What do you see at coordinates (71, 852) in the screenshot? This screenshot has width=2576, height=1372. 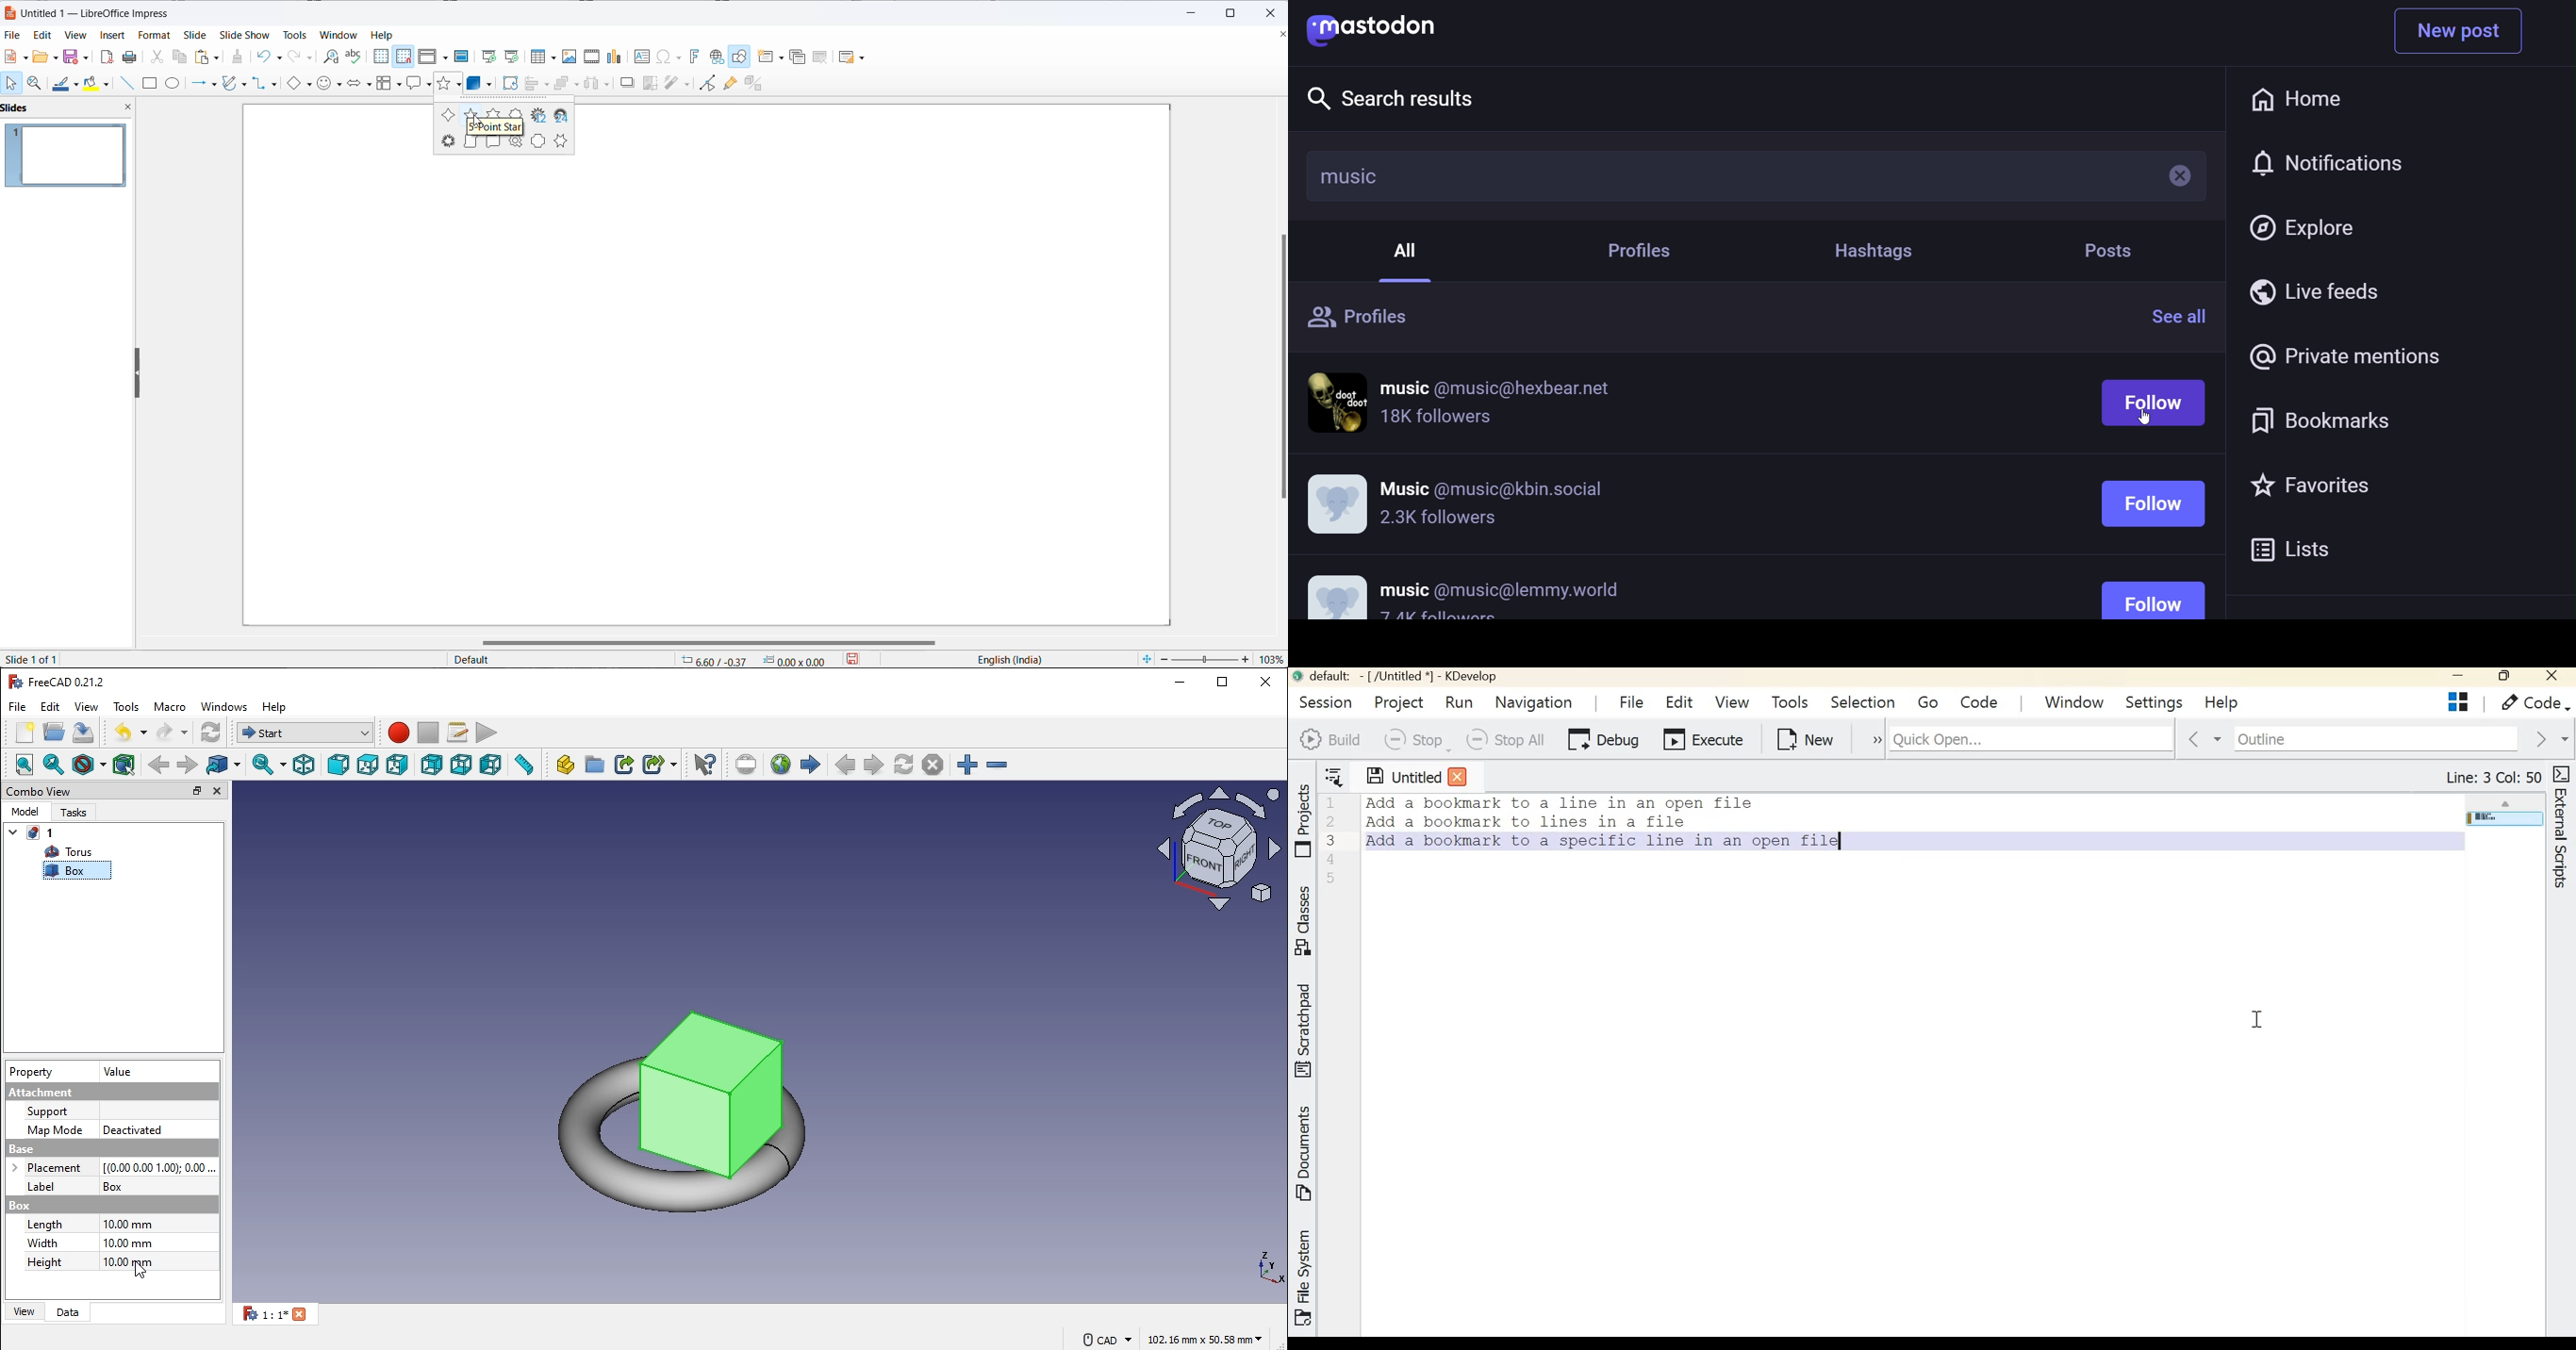 I see `torus` at bounding box center [71, 852].